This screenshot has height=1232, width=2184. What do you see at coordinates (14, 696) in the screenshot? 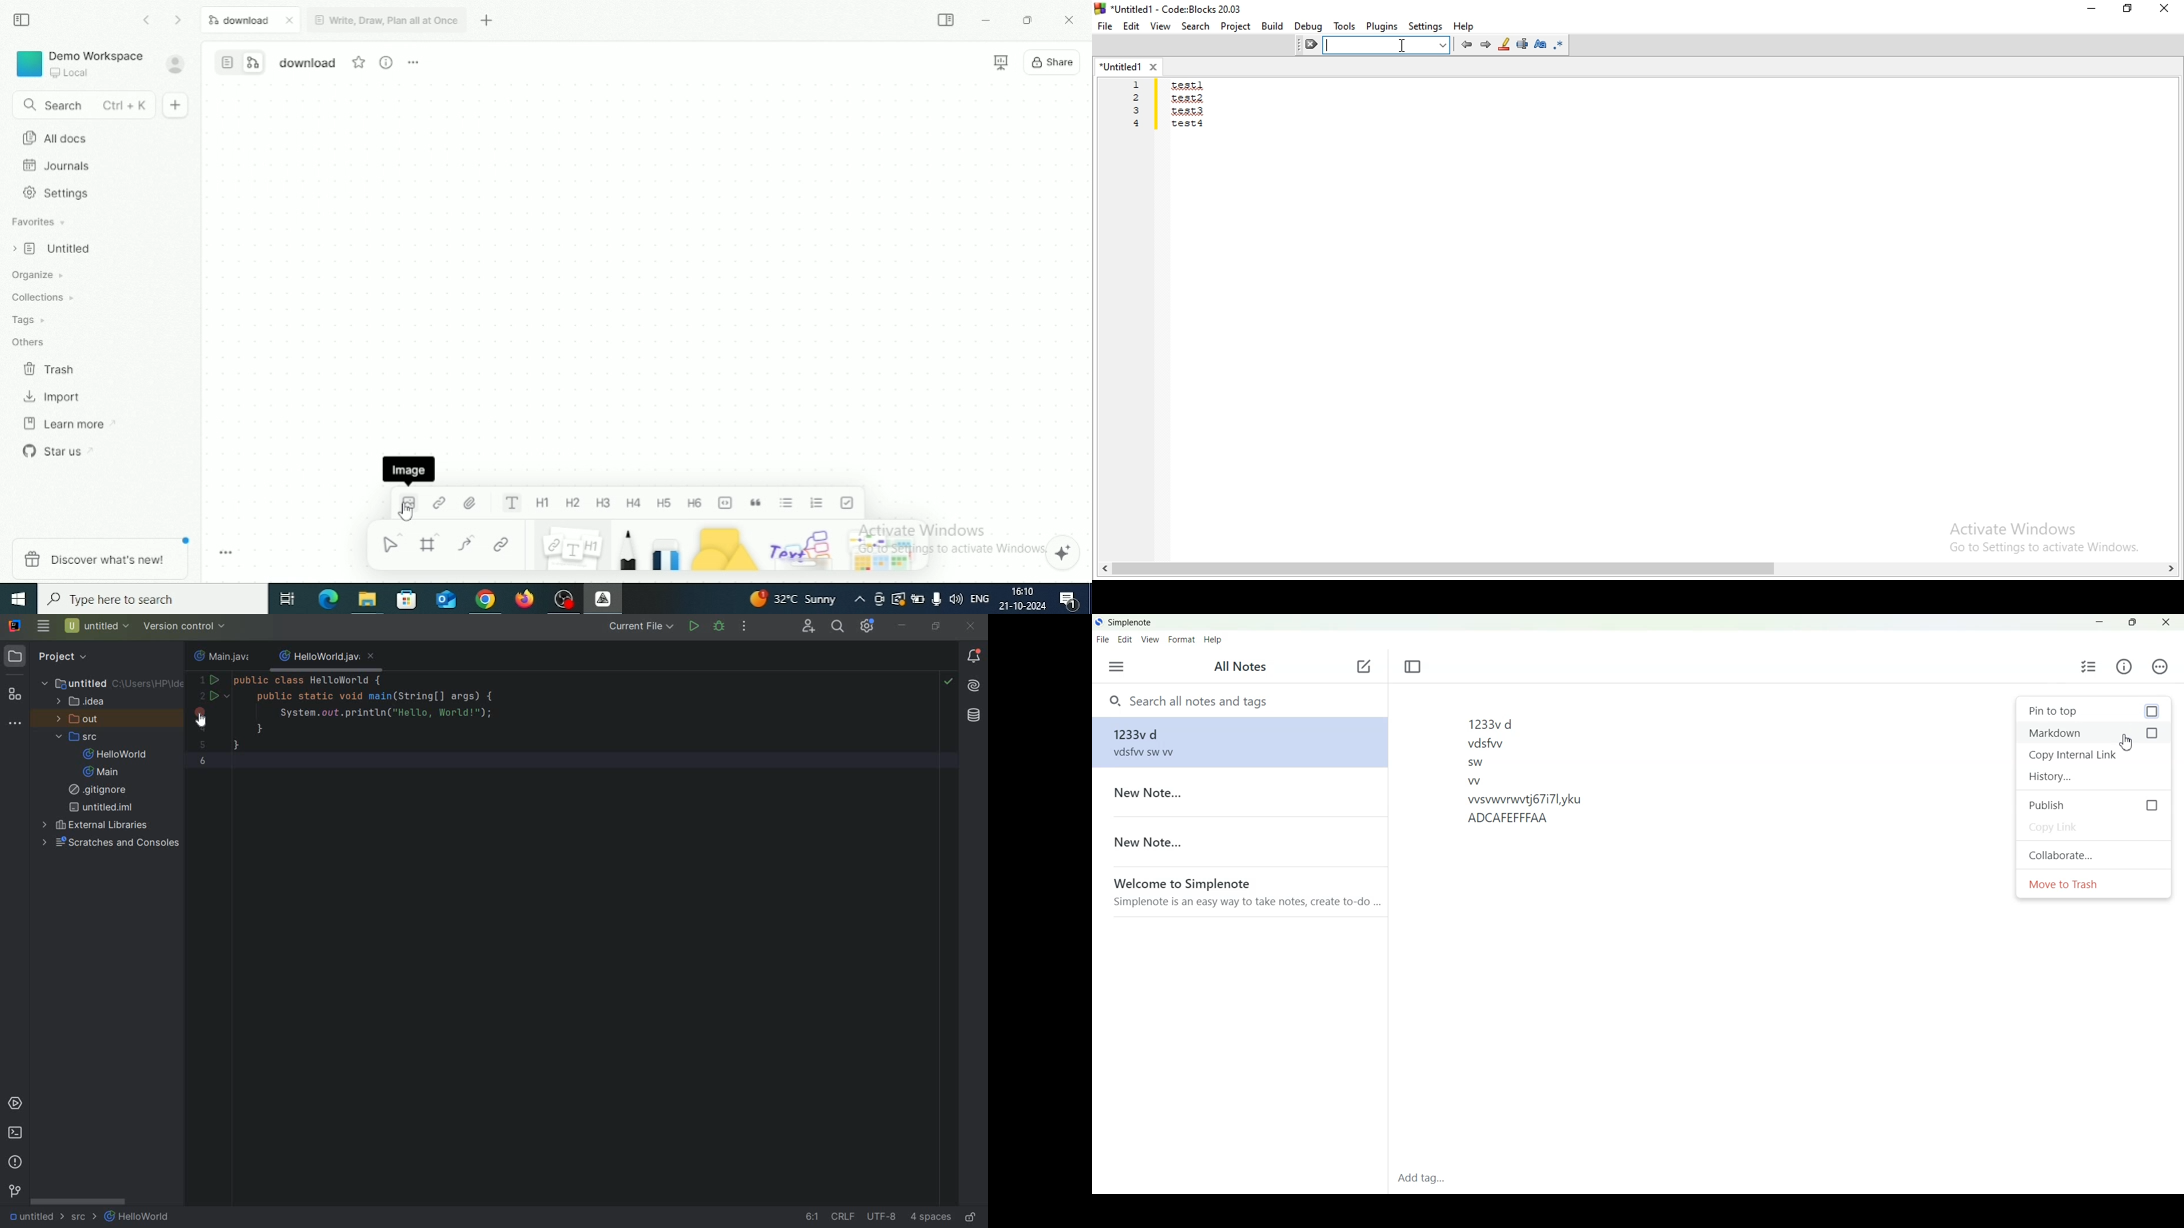
I see `structure` at bounding box center [14, 696].